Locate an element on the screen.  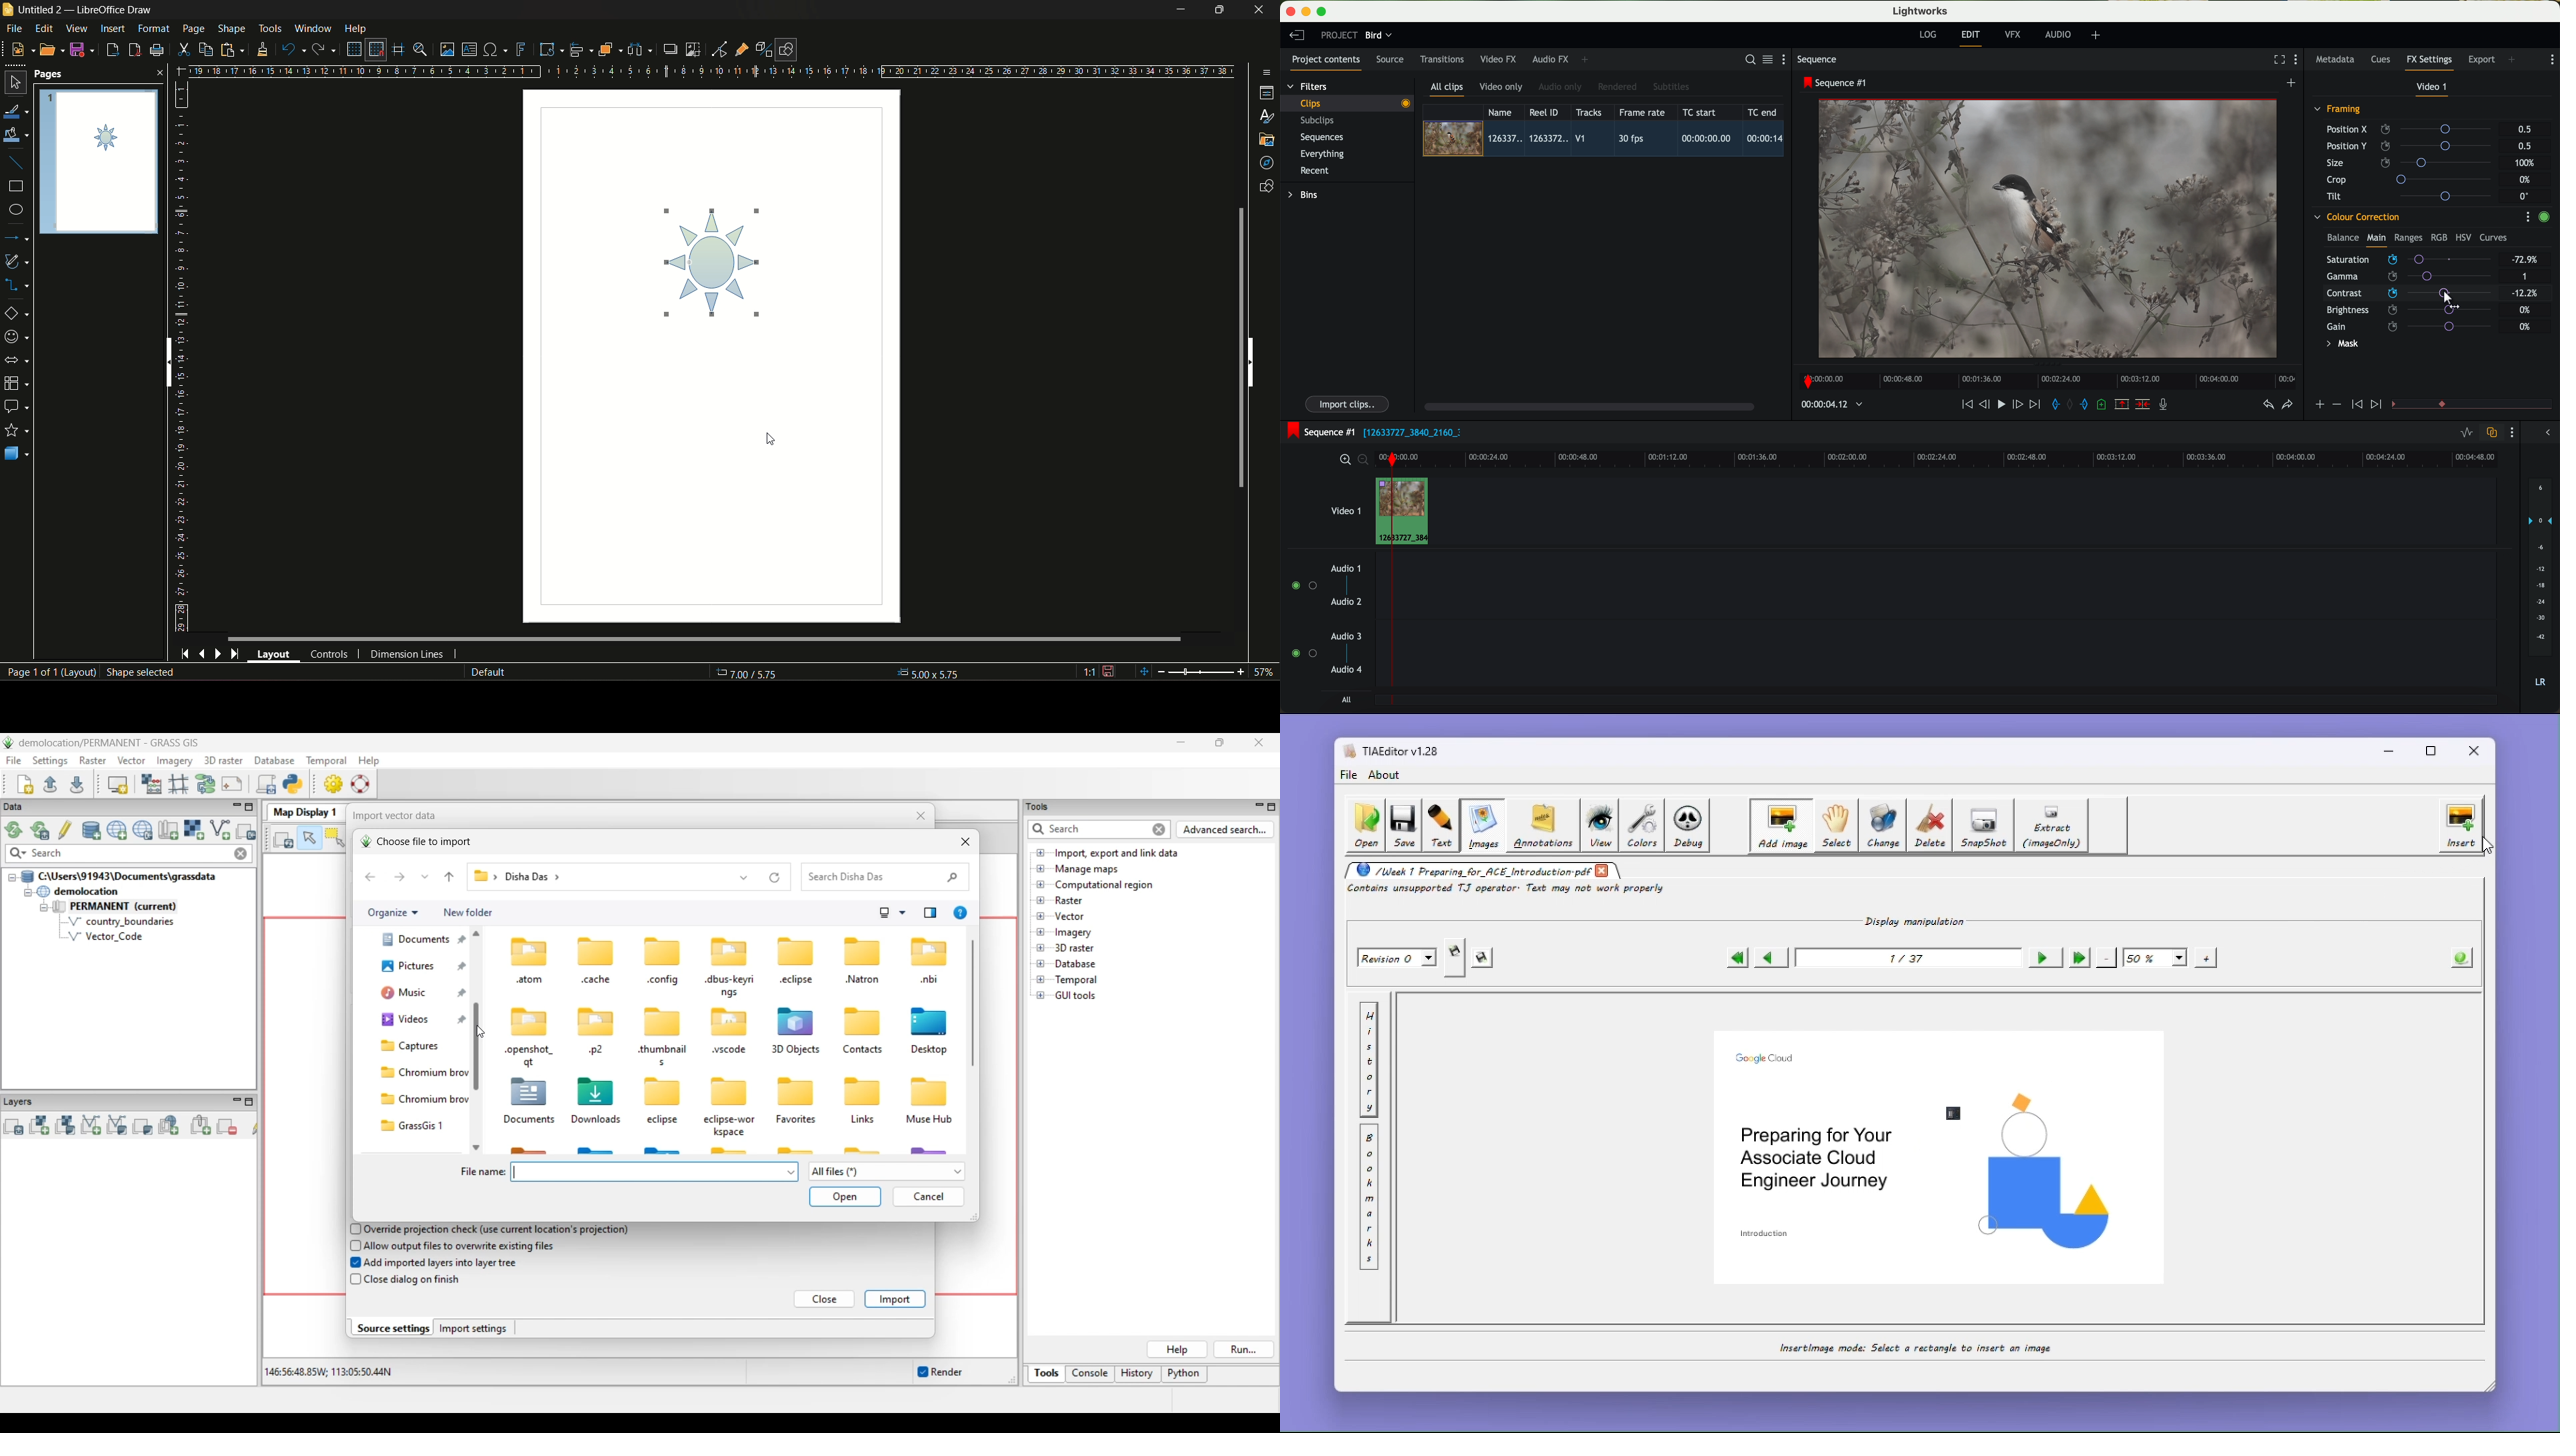
show settings menu is located at coordinates (2551, 59).